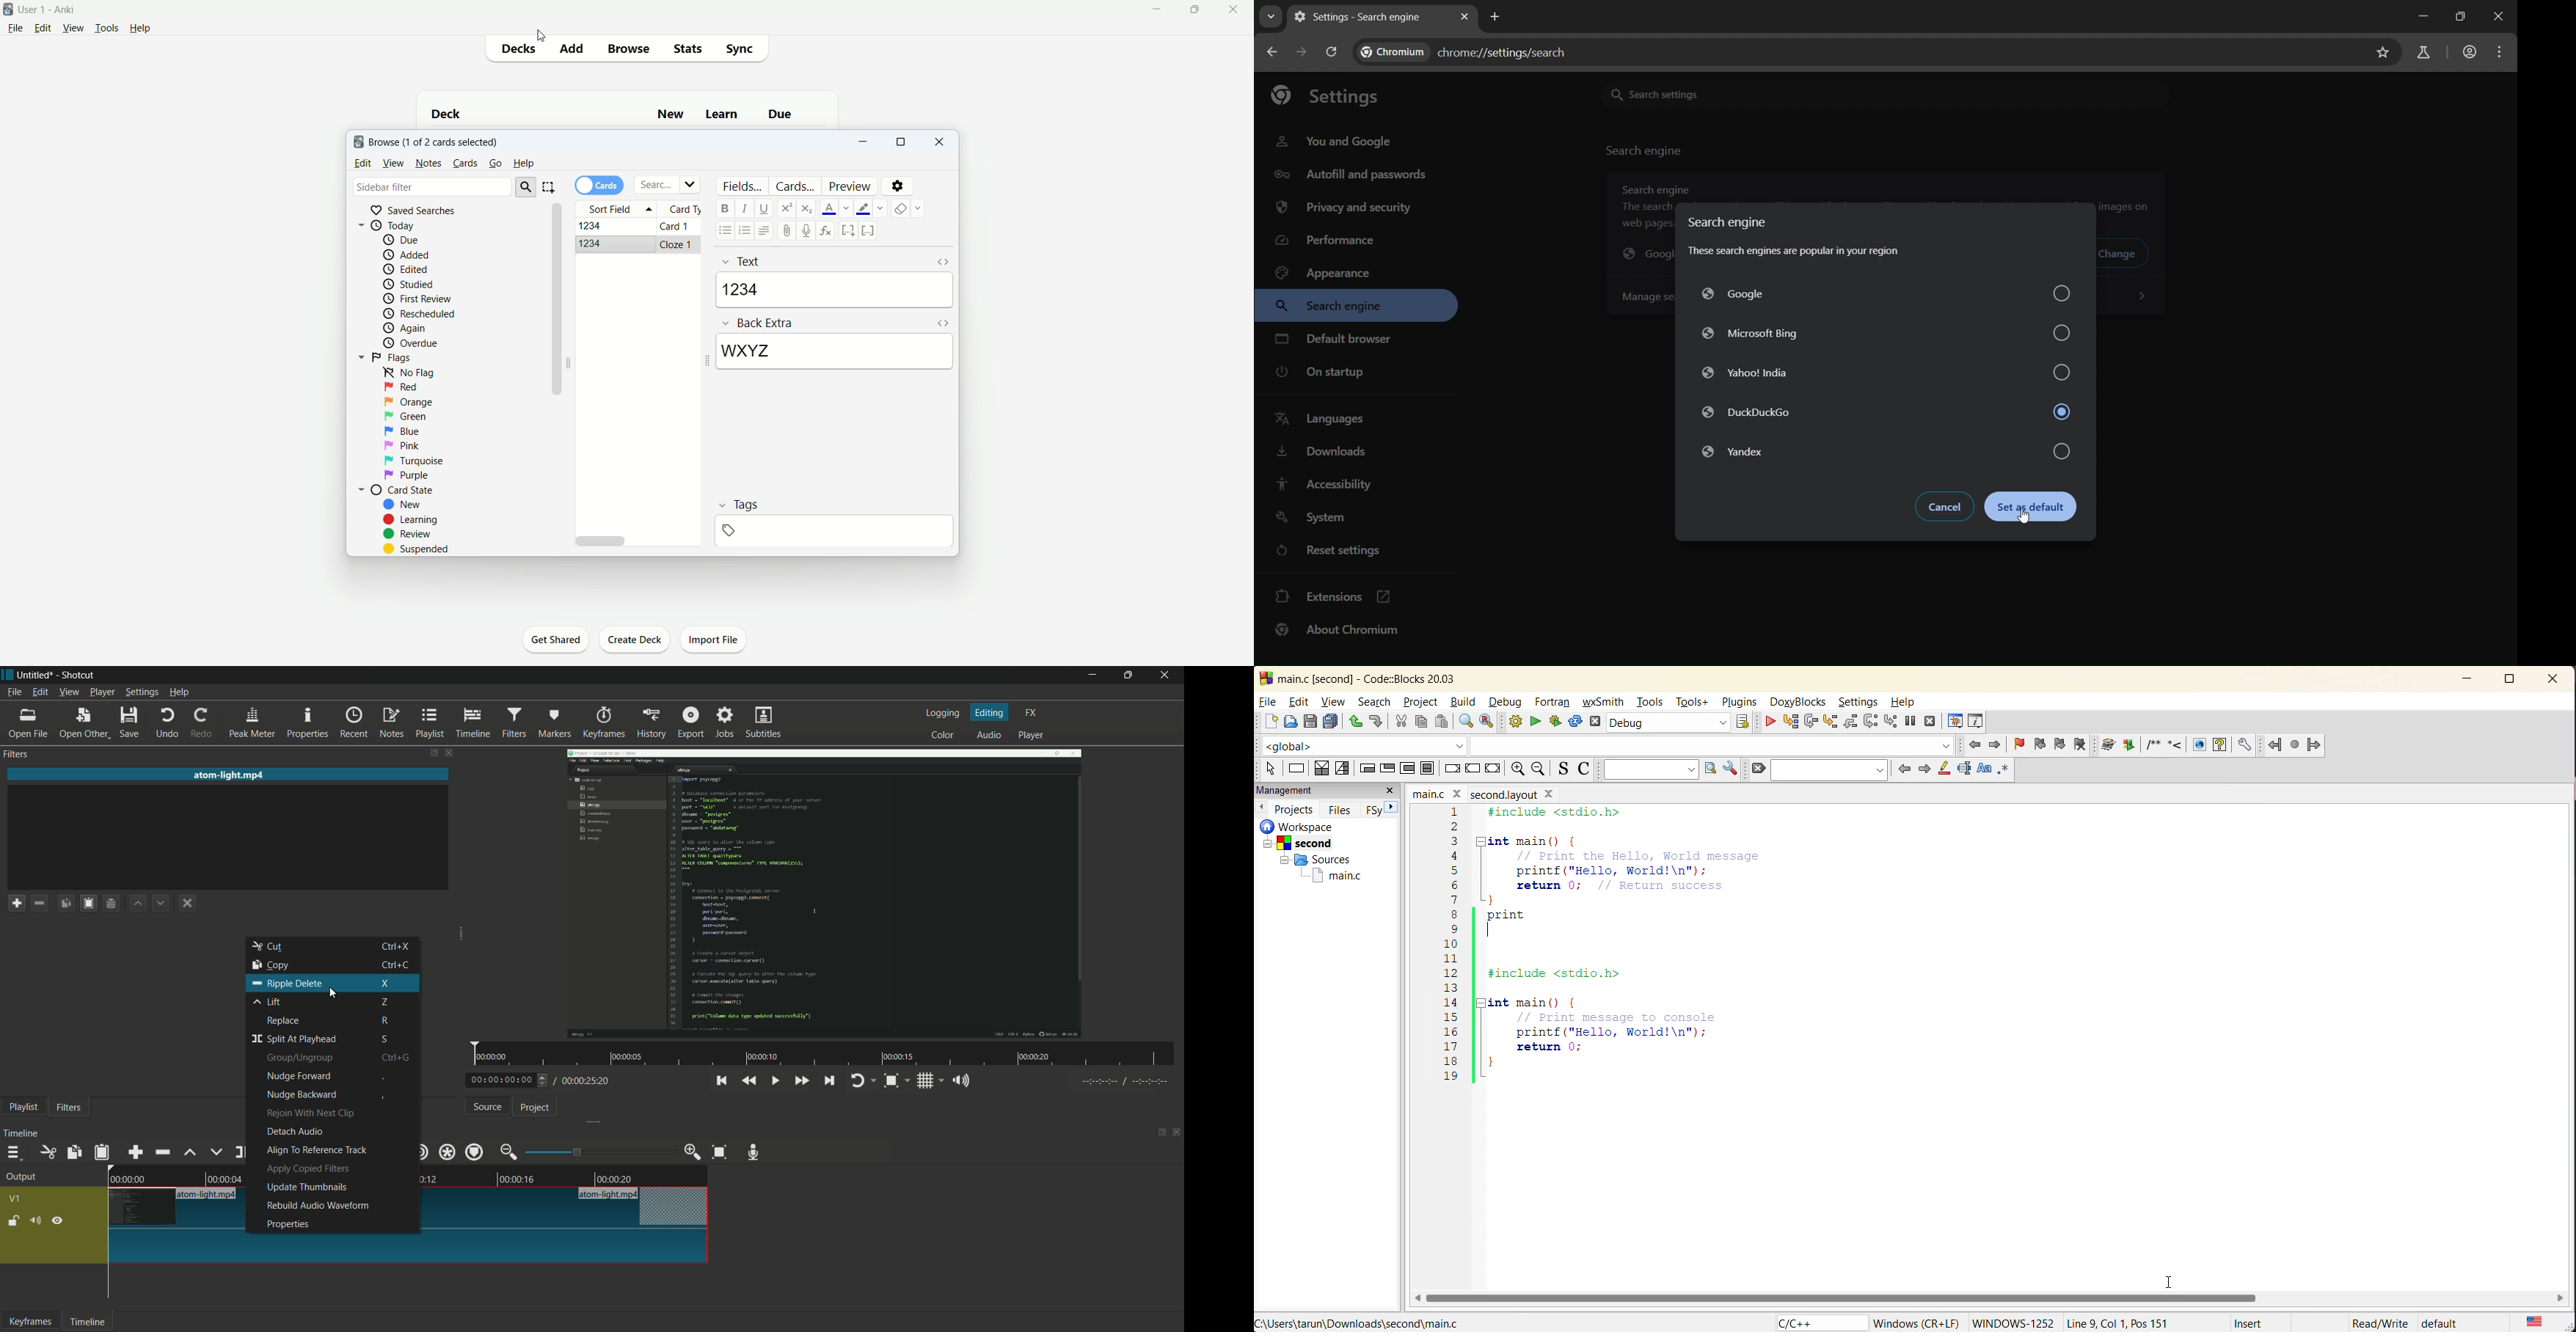 This screenshot has width=2576, height=1344. Describe the element at coordinates (1373, 810) in the screenshot. I see `FSY` at that location.